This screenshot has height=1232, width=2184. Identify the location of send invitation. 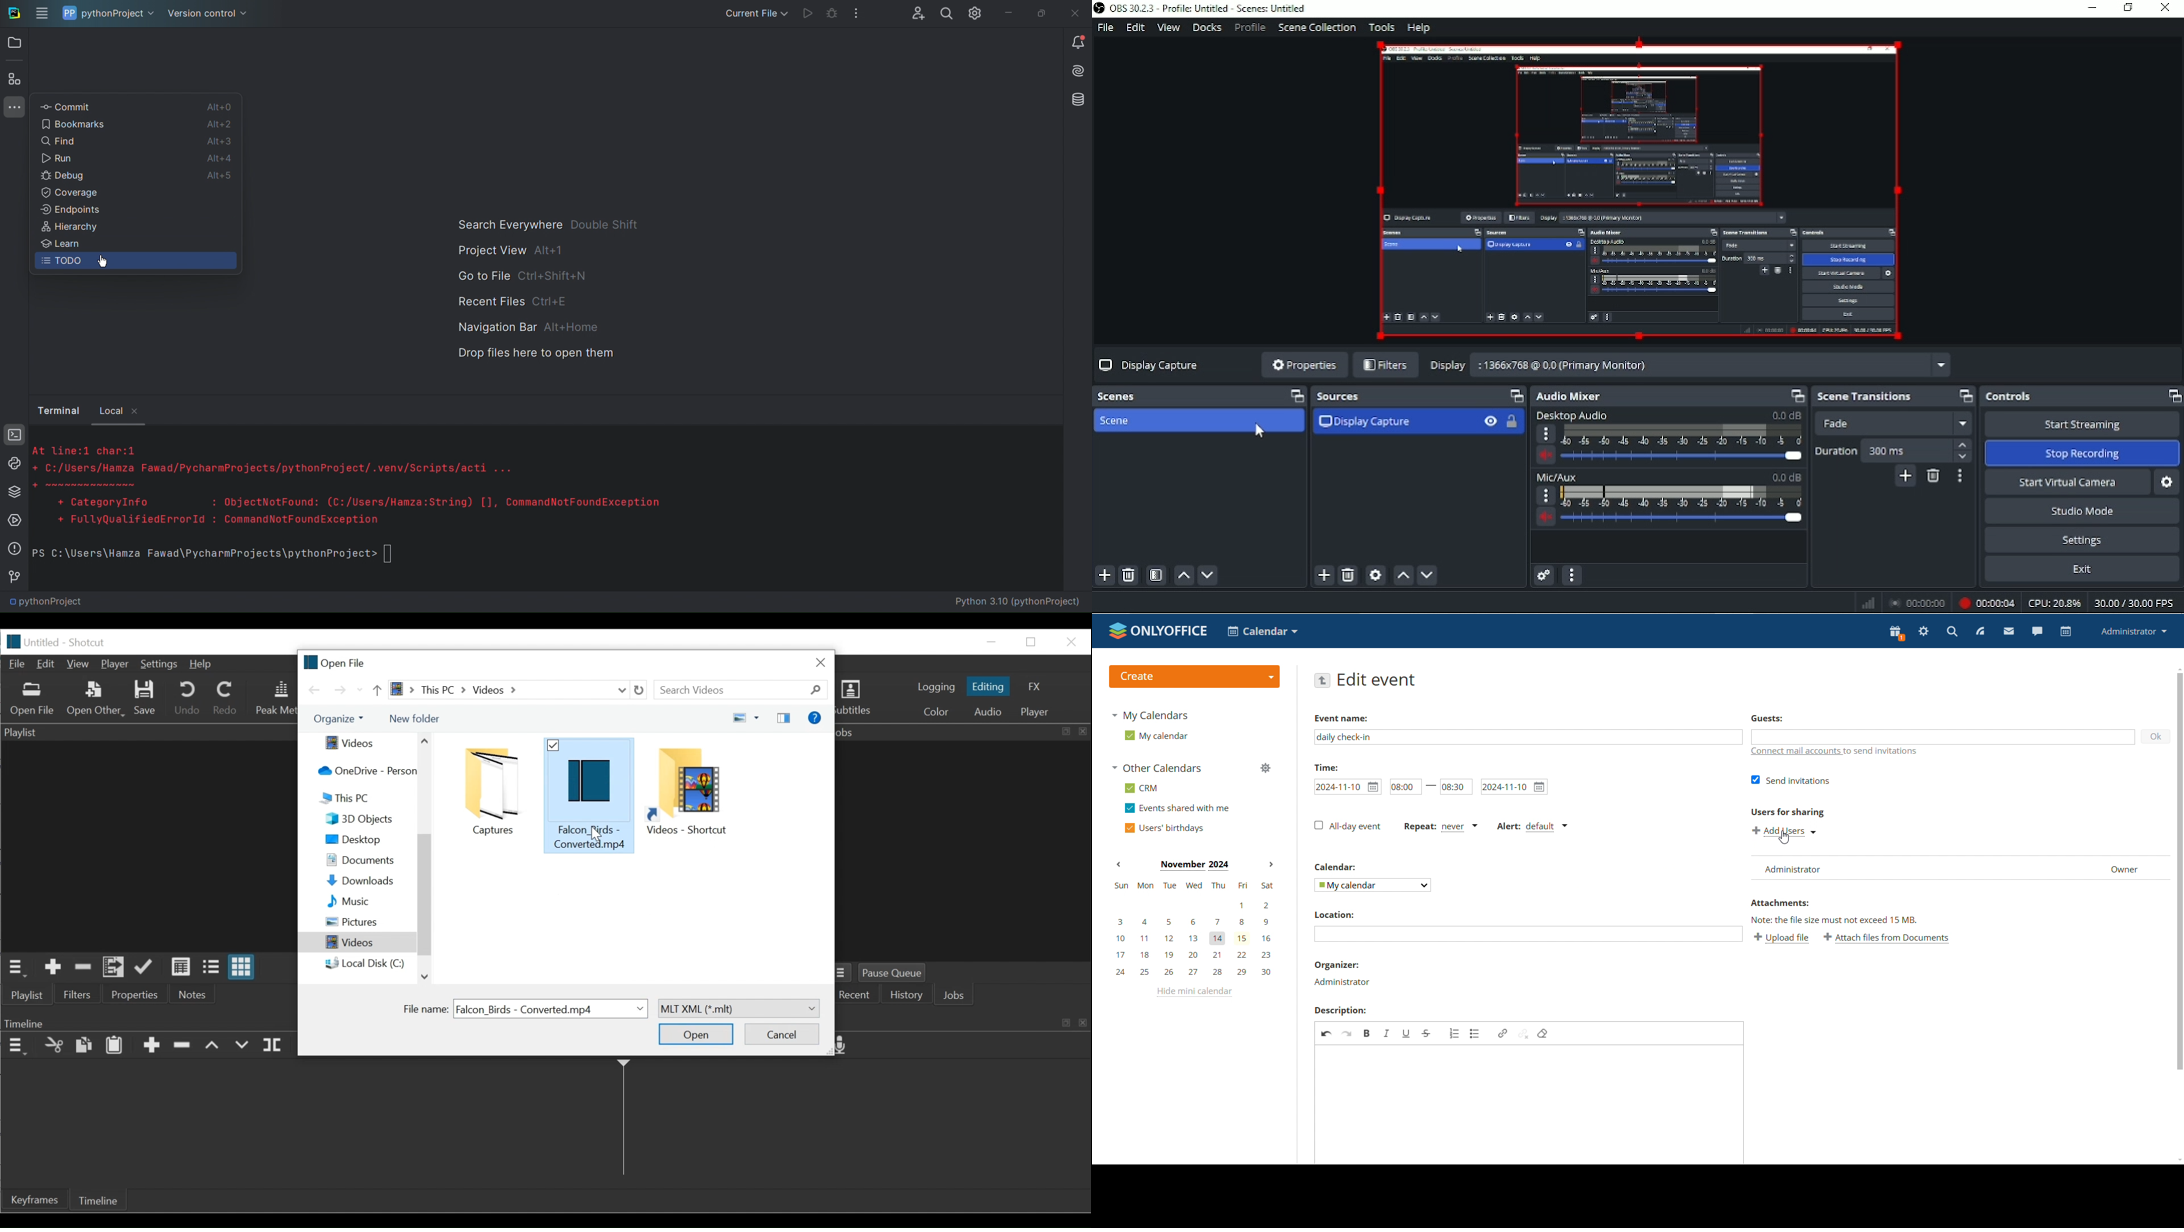
(1793, 780).